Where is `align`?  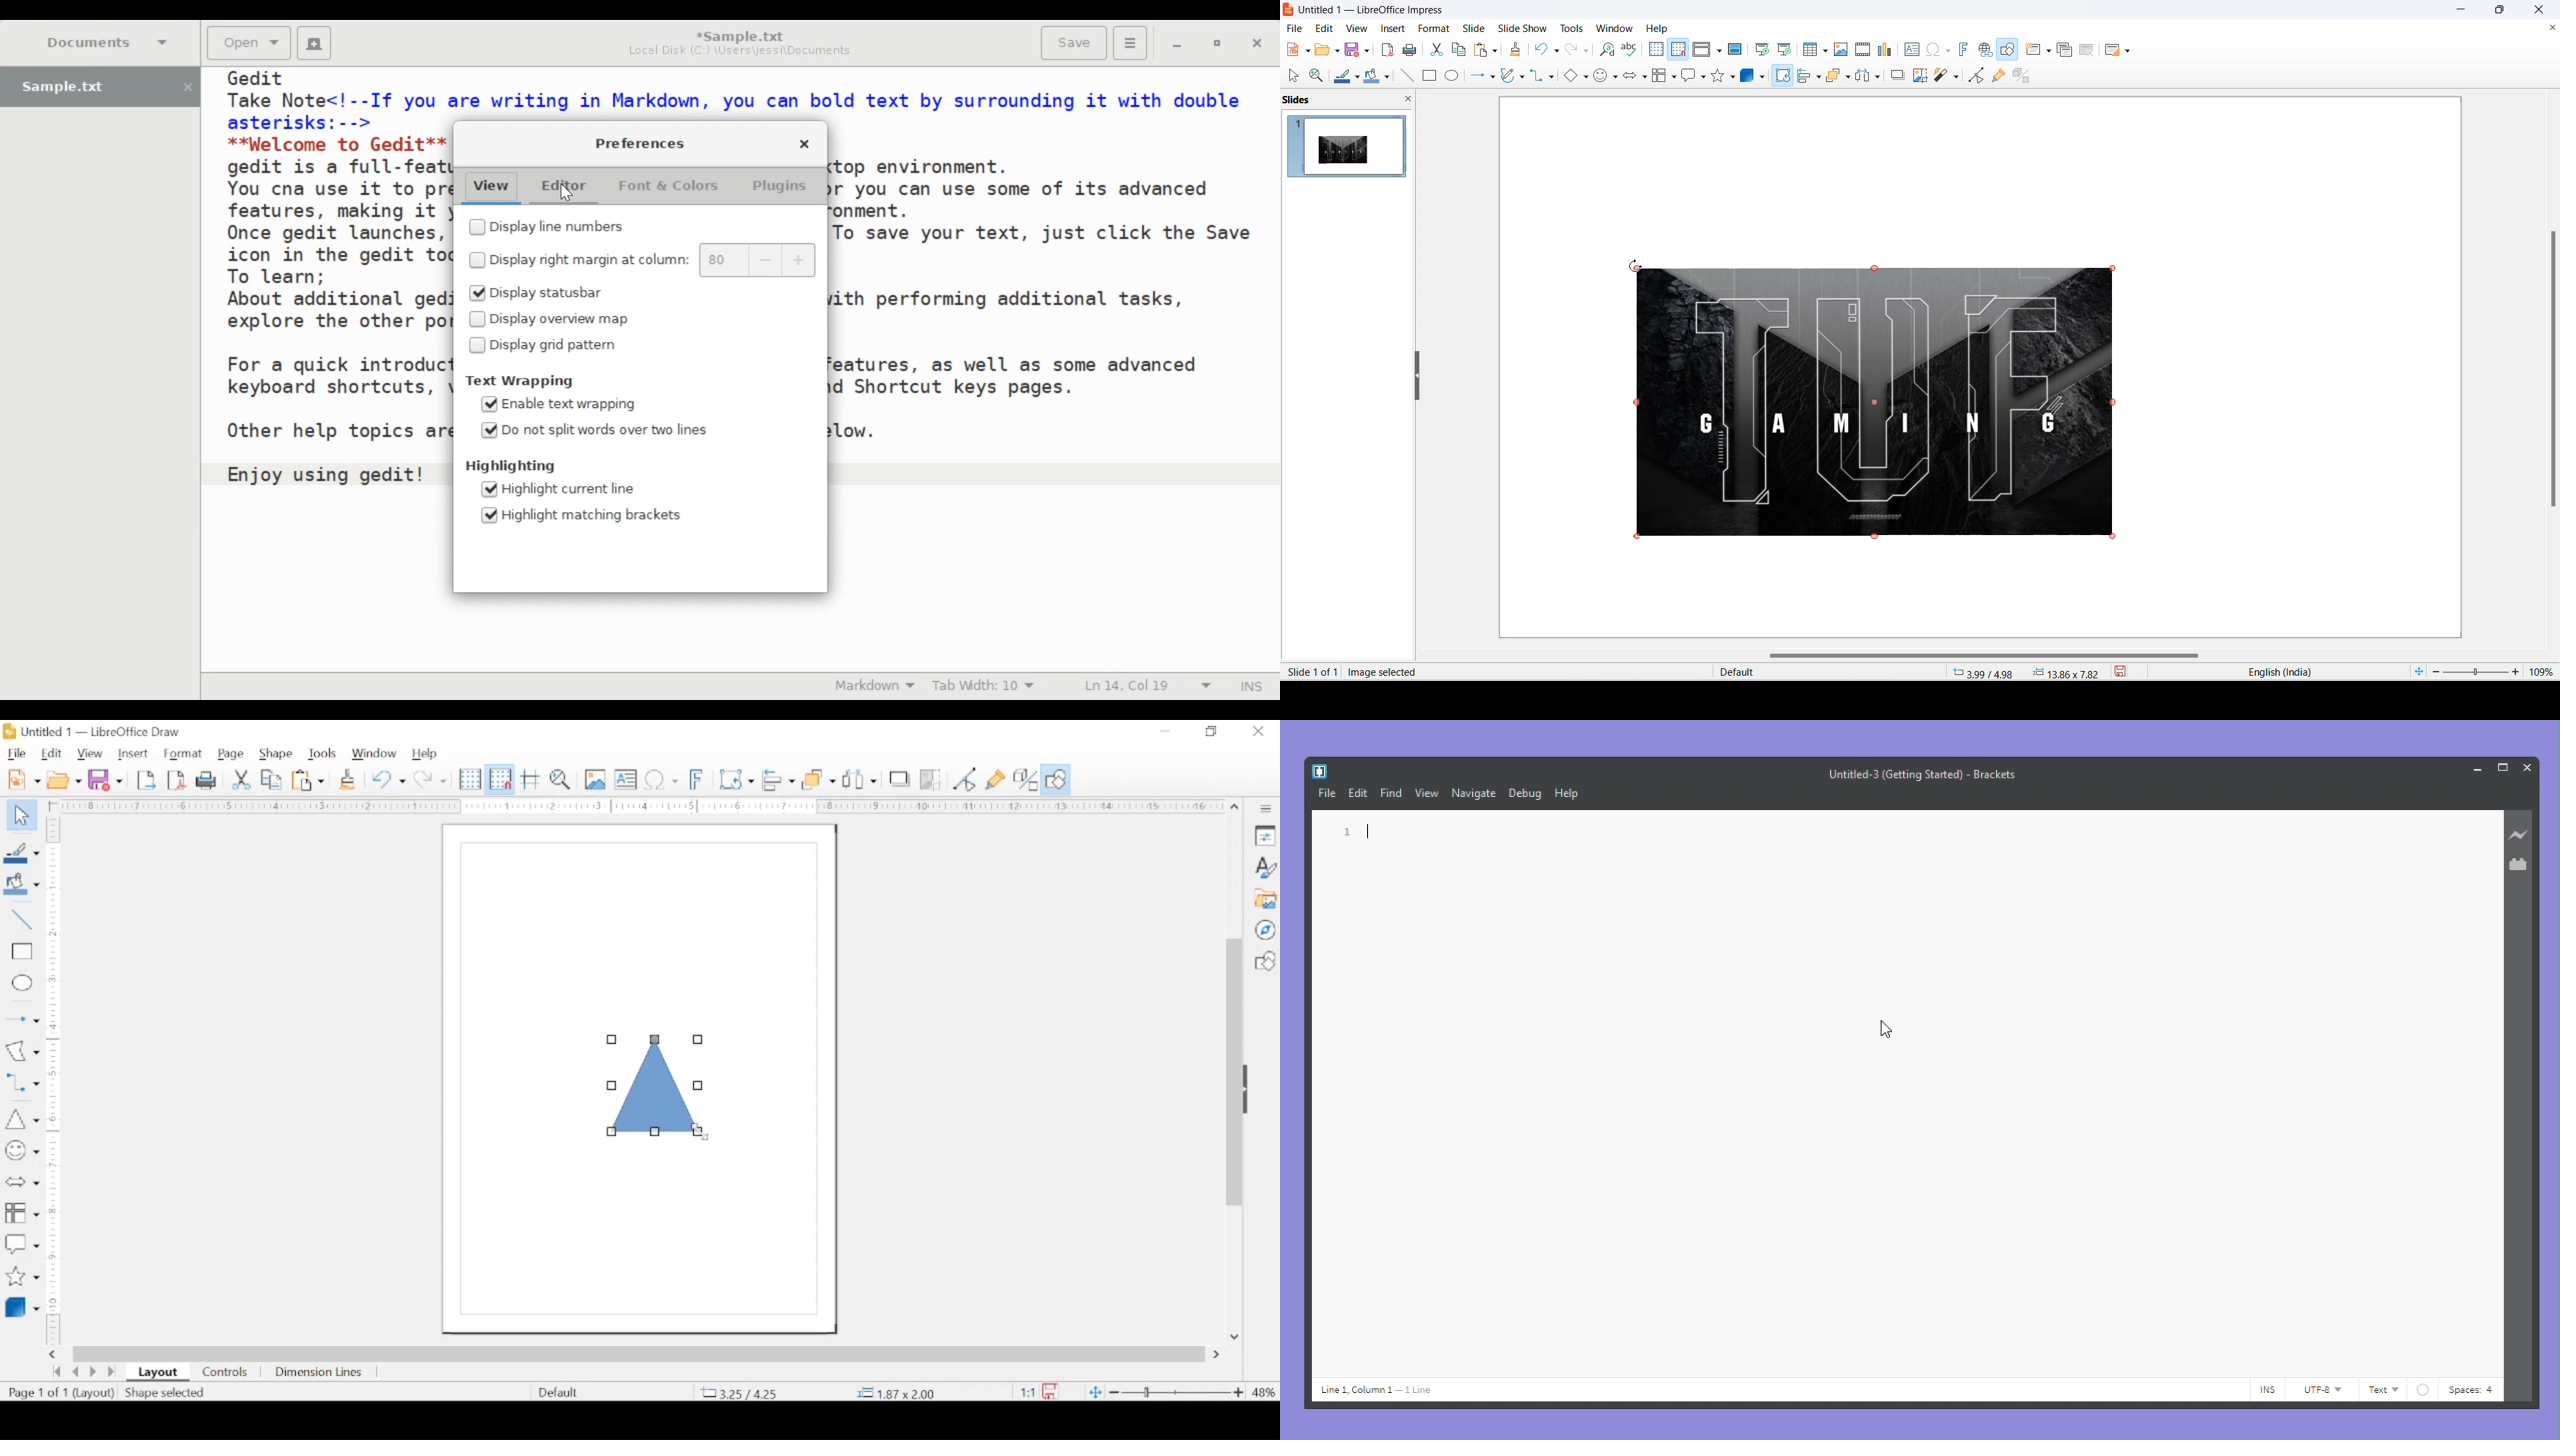 align is located at coordinates (1805, 76).